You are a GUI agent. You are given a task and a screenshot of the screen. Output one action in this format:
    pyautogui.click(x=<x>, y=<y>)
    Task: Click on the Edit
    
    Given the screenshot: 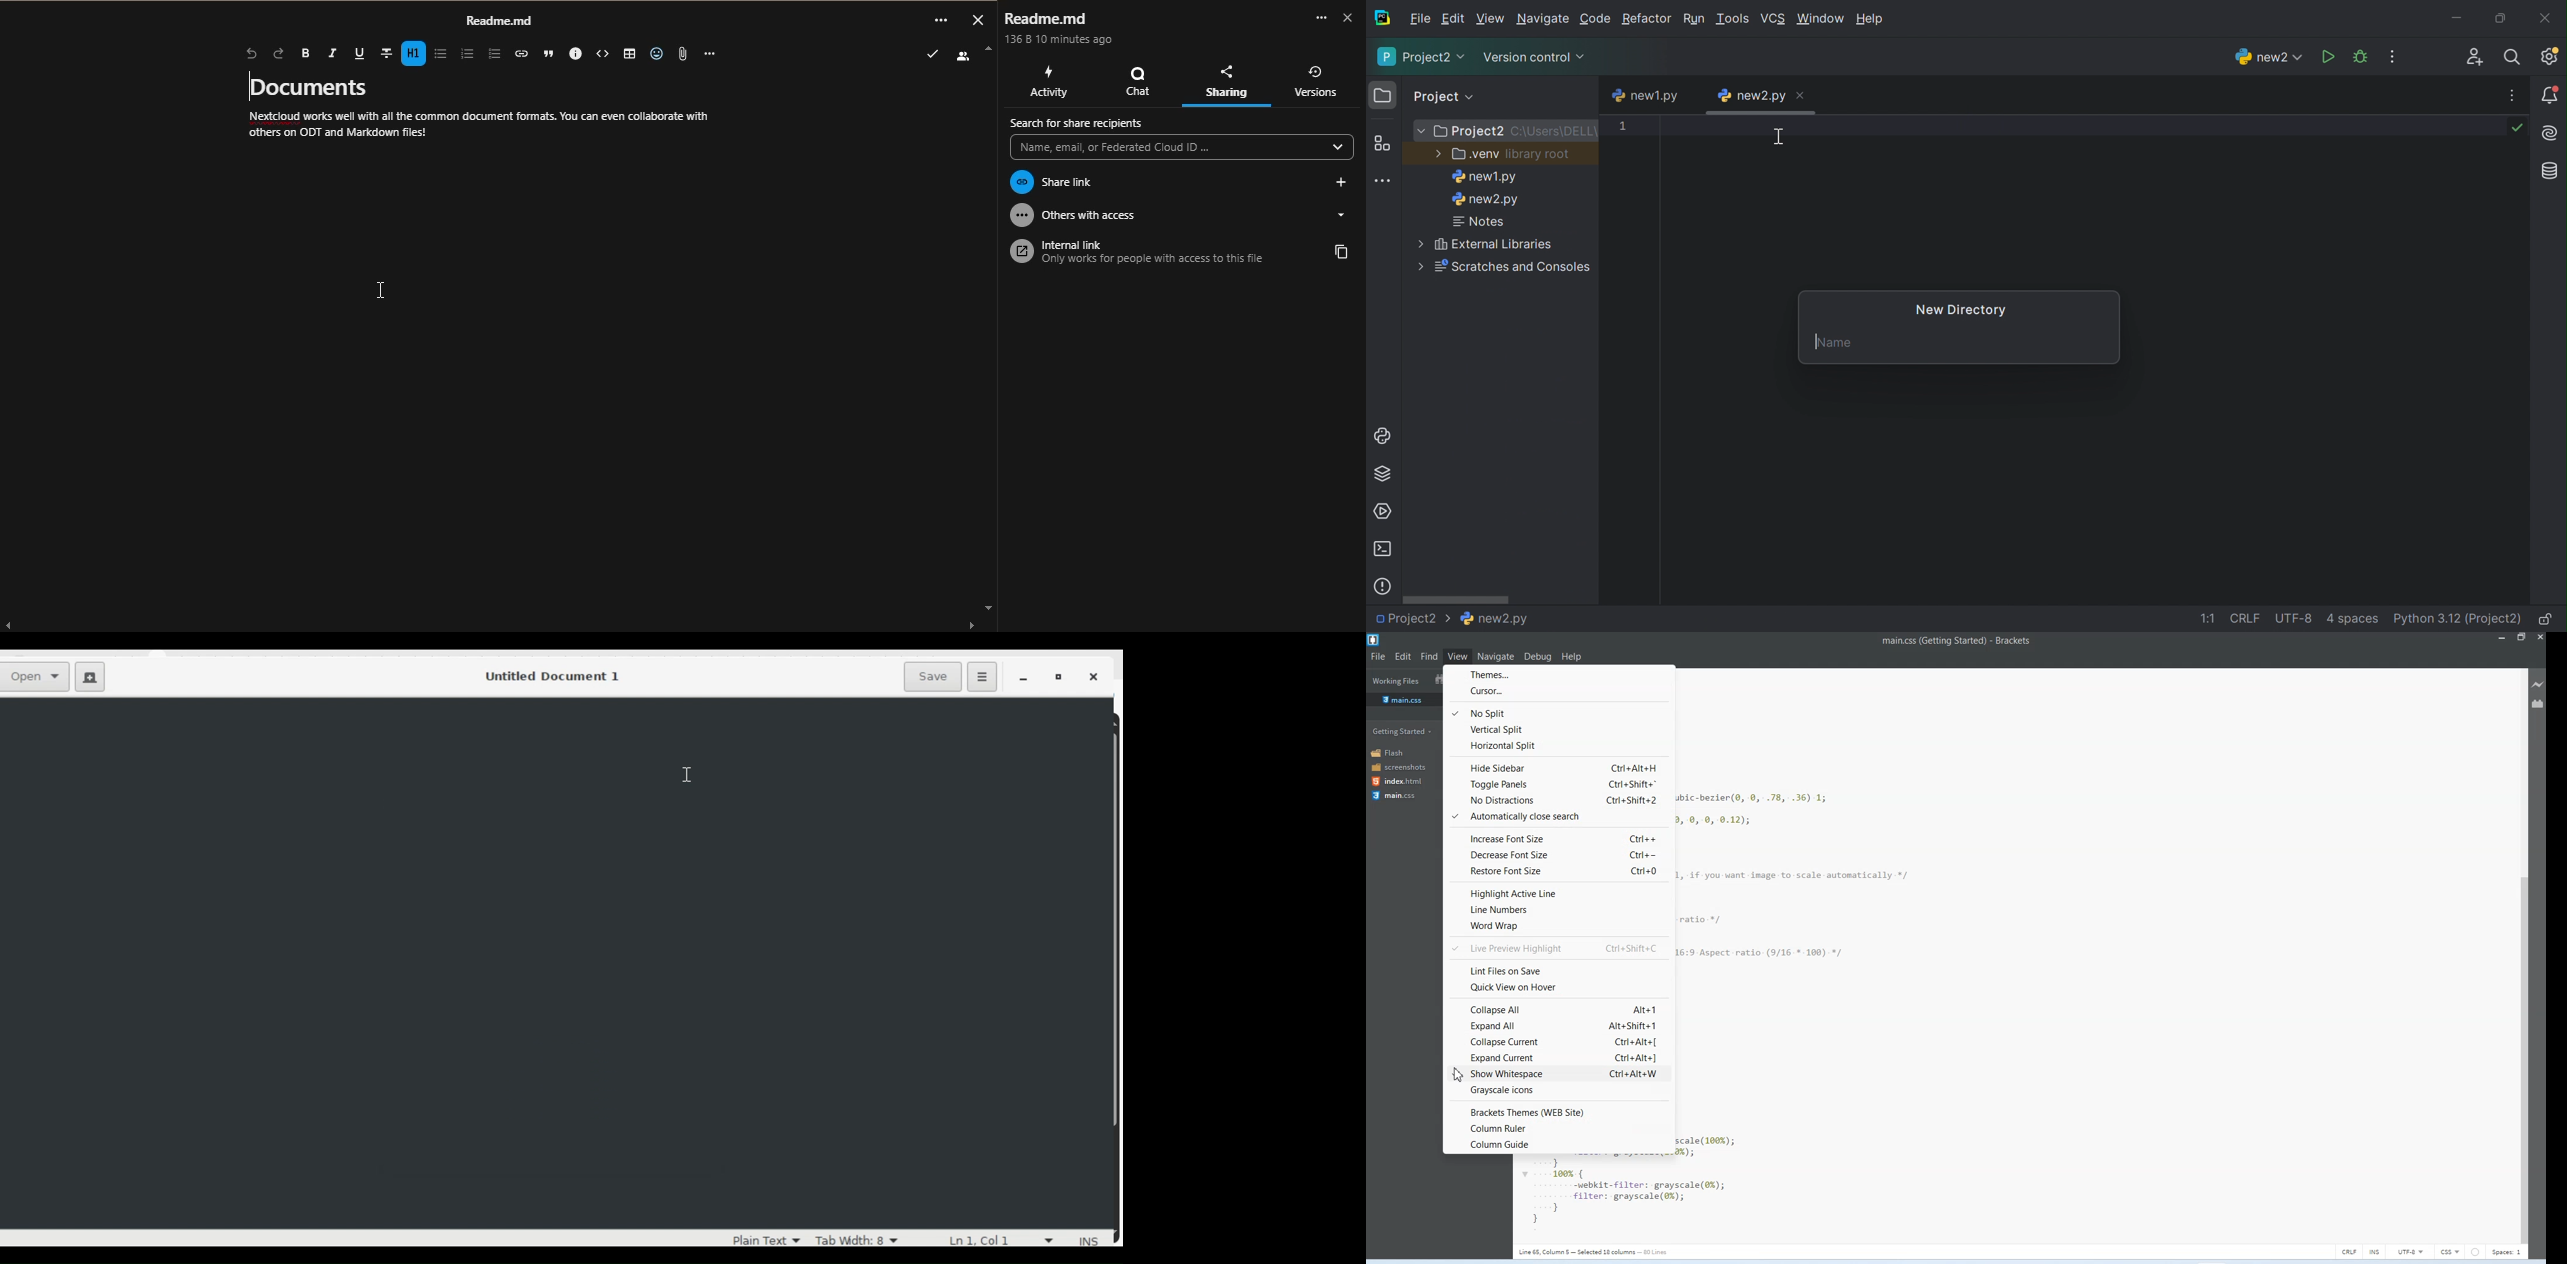 What is the action you would take?
    pyautogui.click(x=1491, y=17)
    